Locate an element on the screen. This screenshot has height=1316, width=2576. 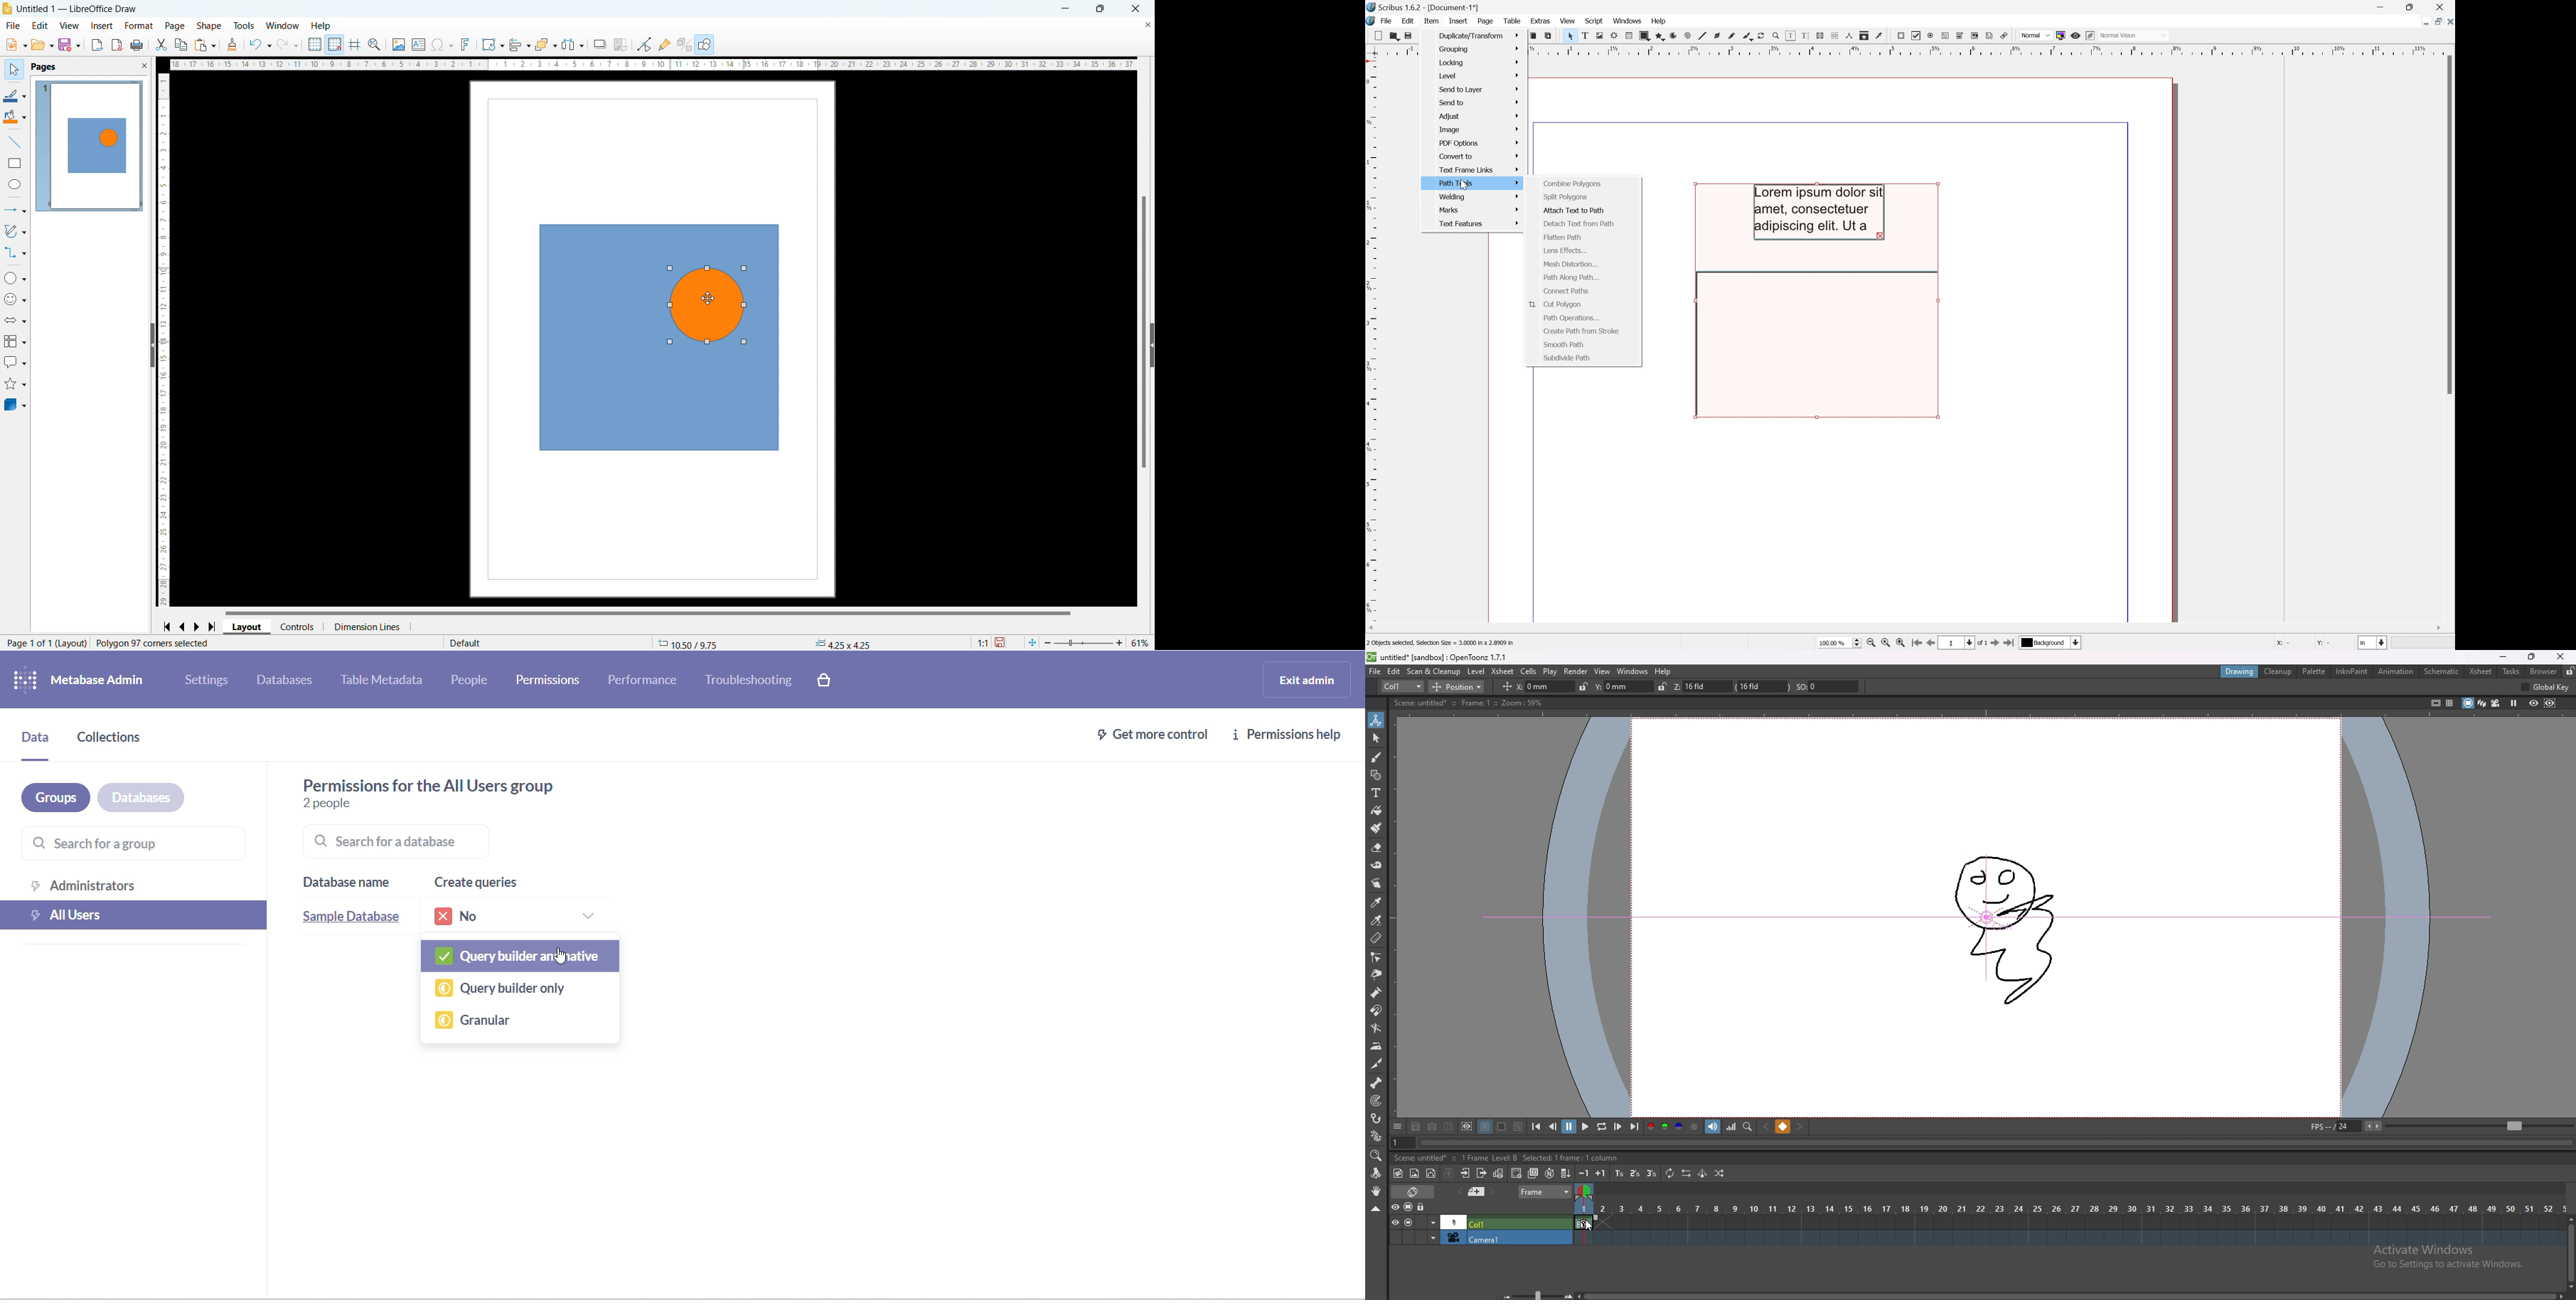
Spiral is located at coordinates (1688, 35).